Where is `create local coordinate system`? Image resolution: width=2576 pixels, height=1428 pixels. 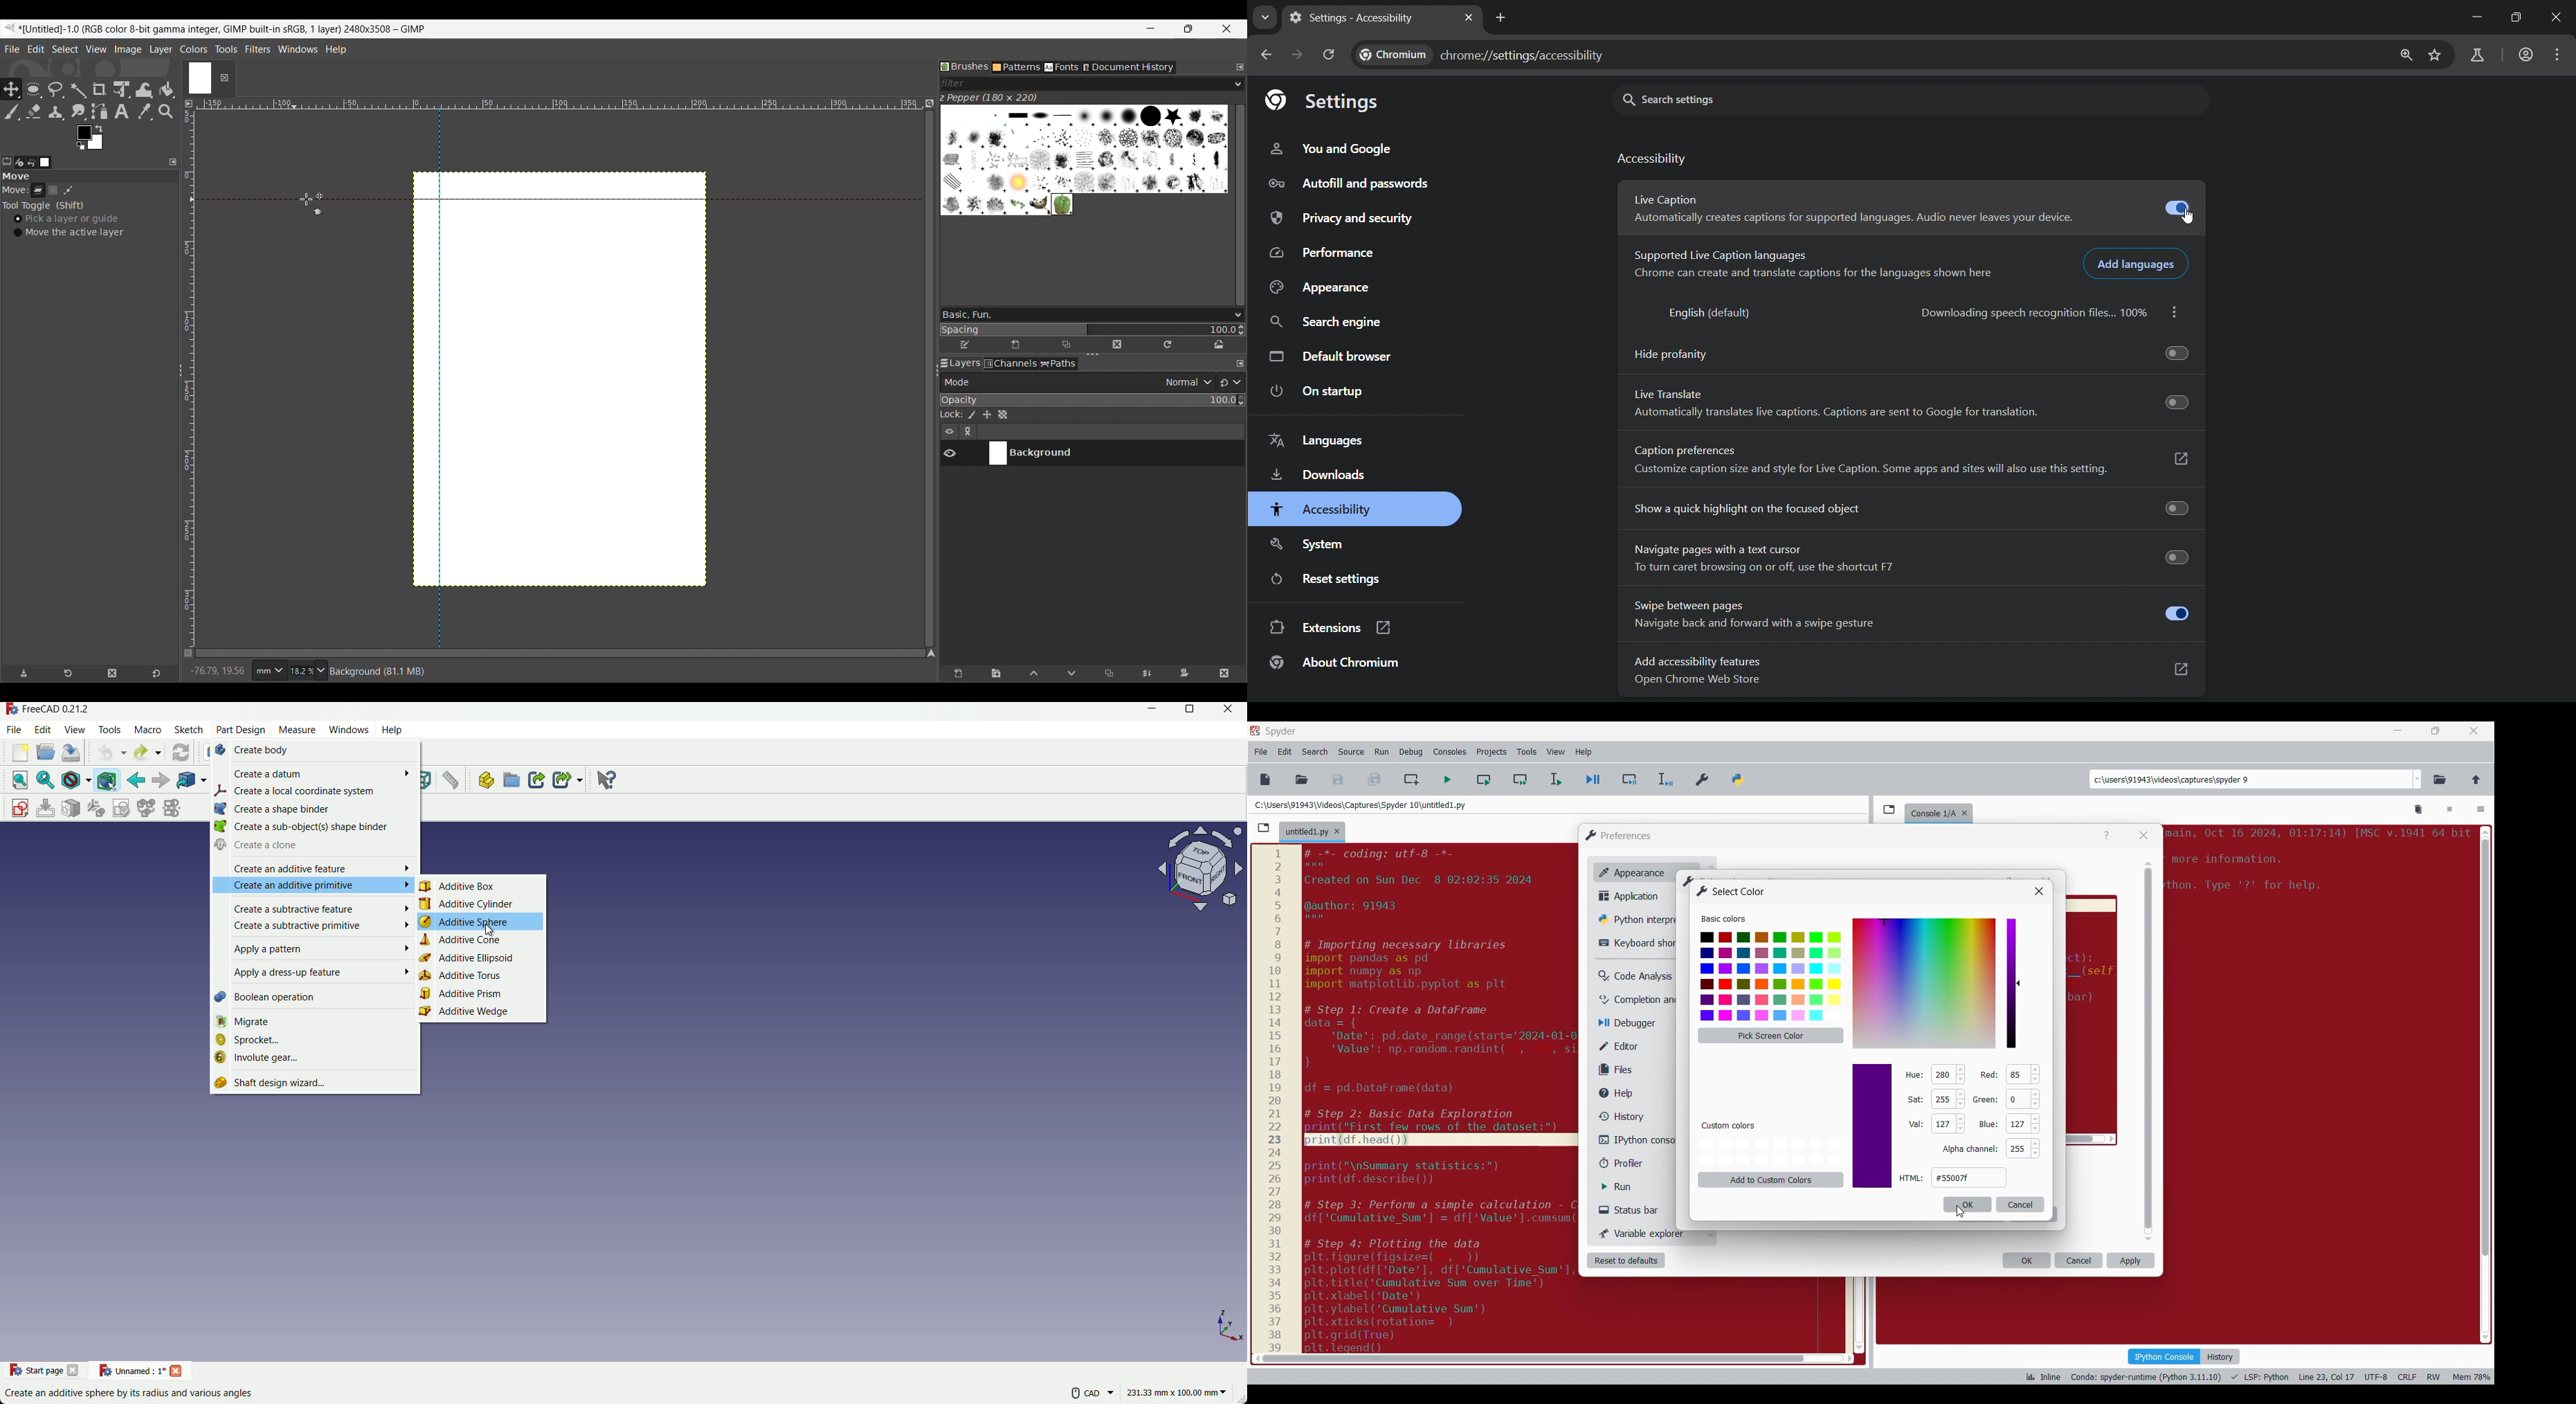
create local coordinate system is located at coordinates (315, 794).